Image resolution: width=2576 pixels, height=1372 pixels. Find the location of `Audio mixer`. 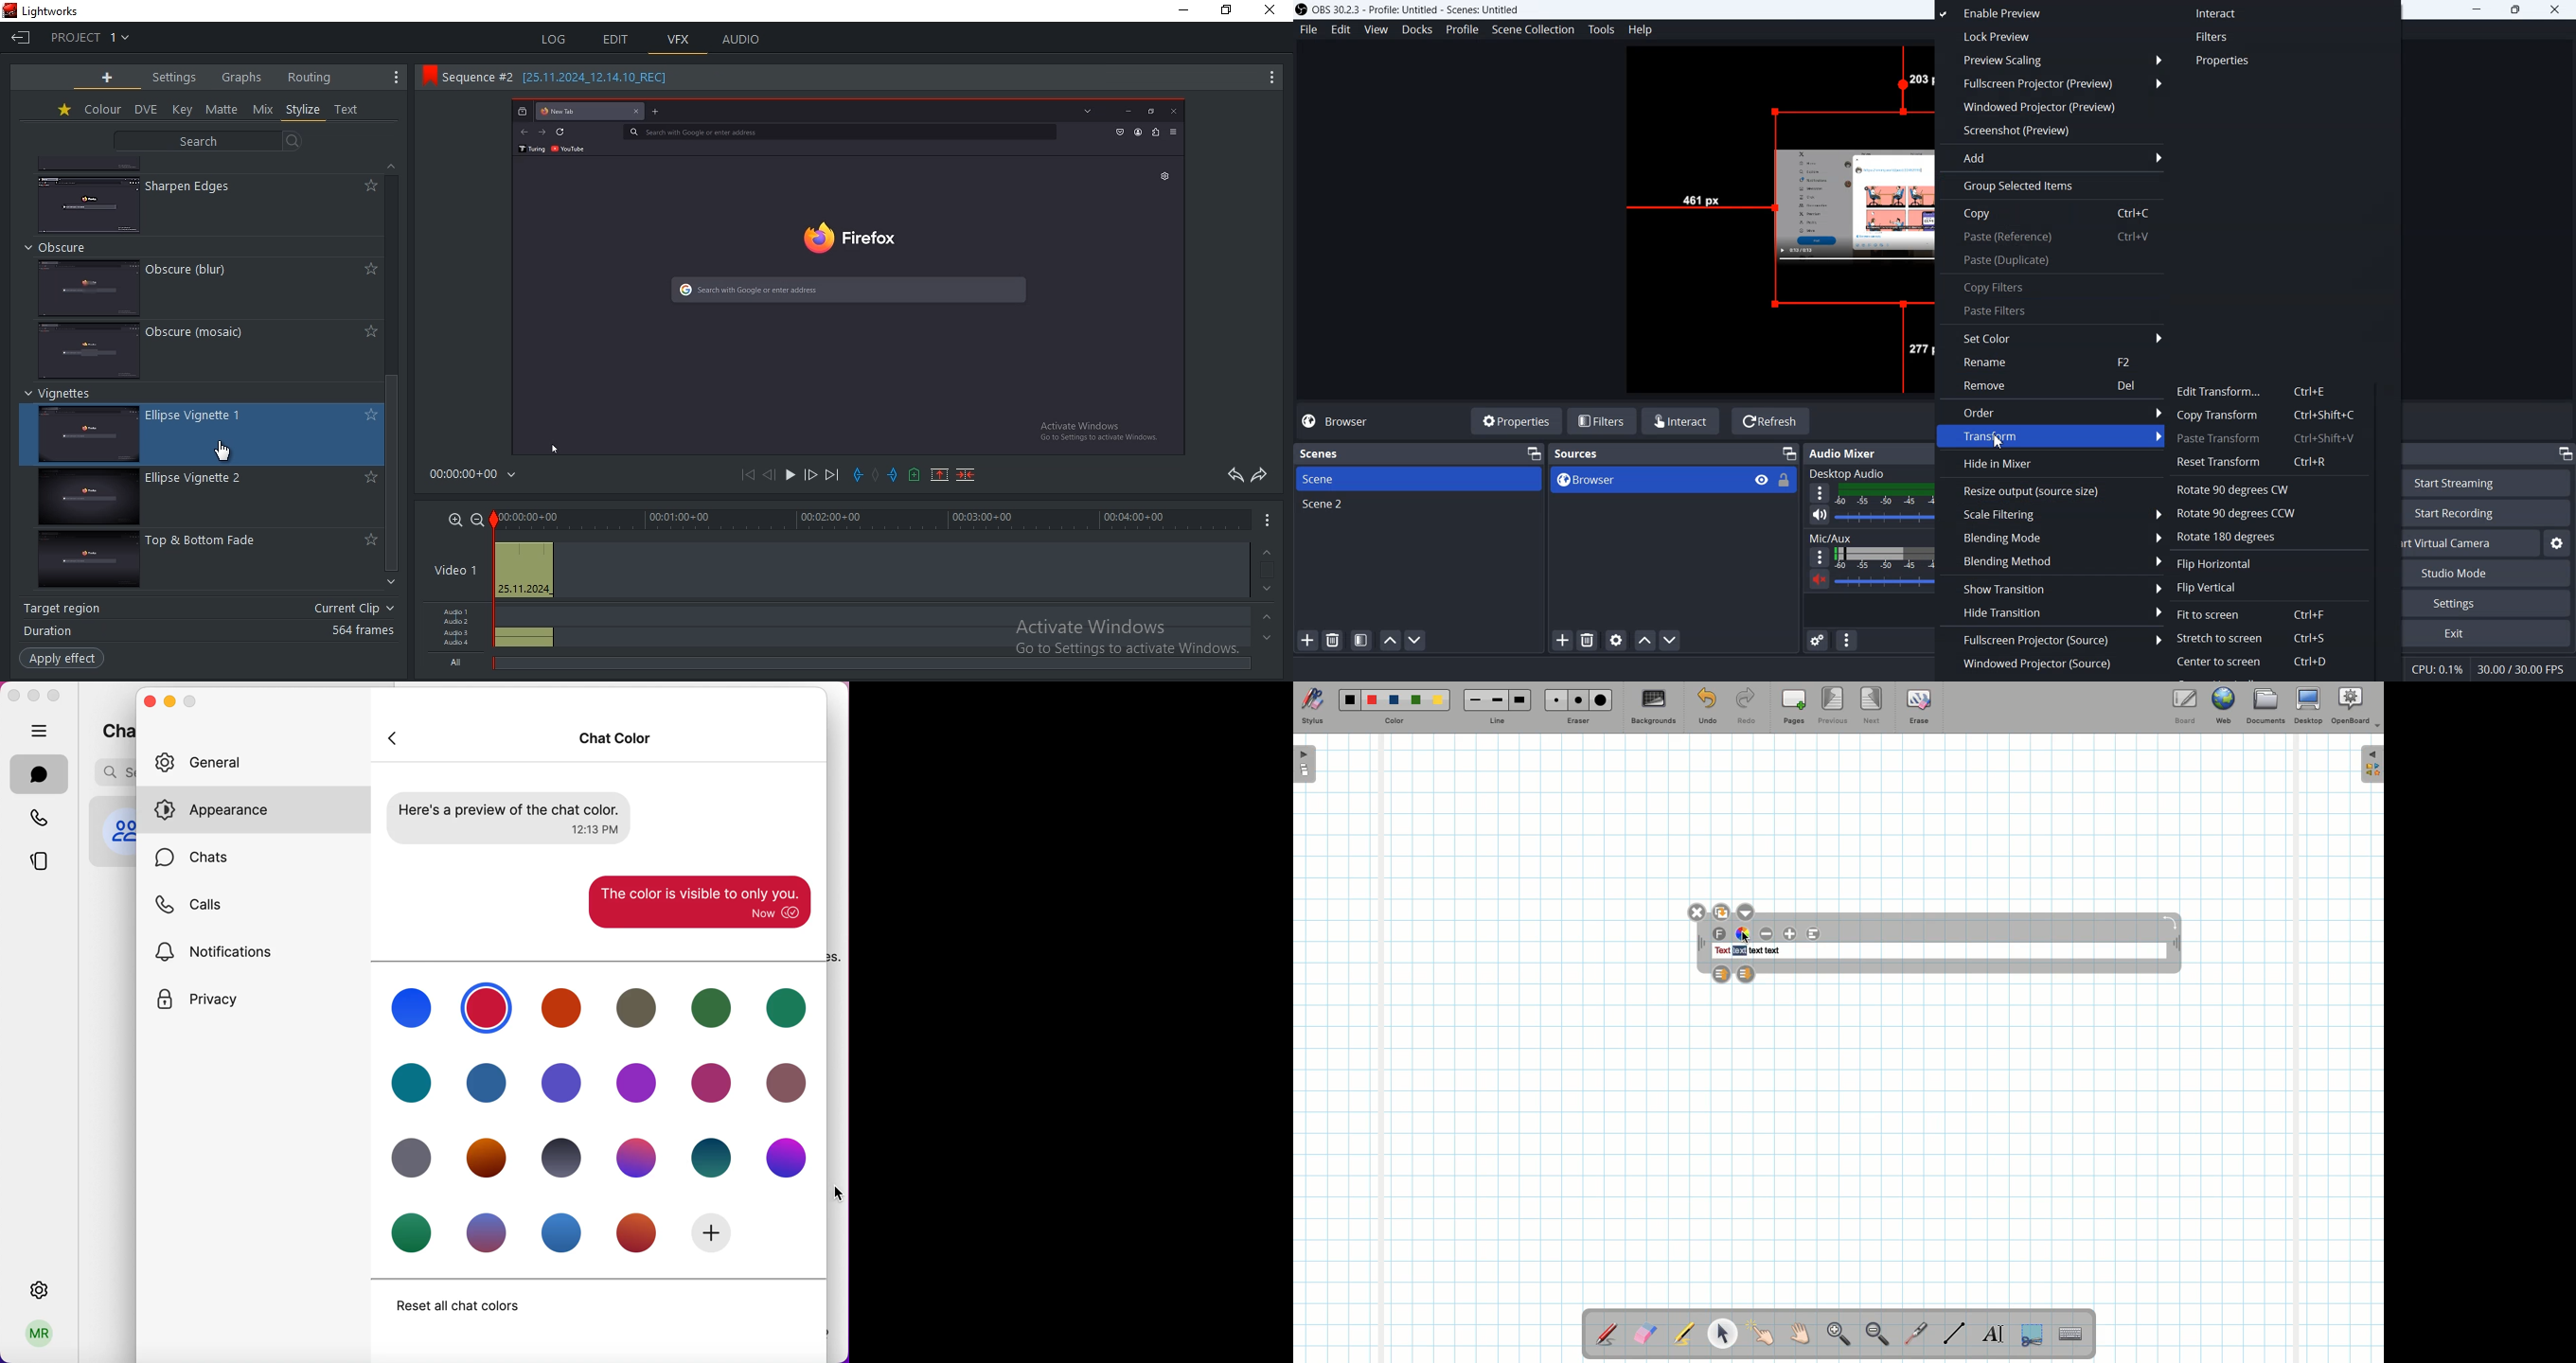

Audio mixer is located at coordinates (1876, 452).